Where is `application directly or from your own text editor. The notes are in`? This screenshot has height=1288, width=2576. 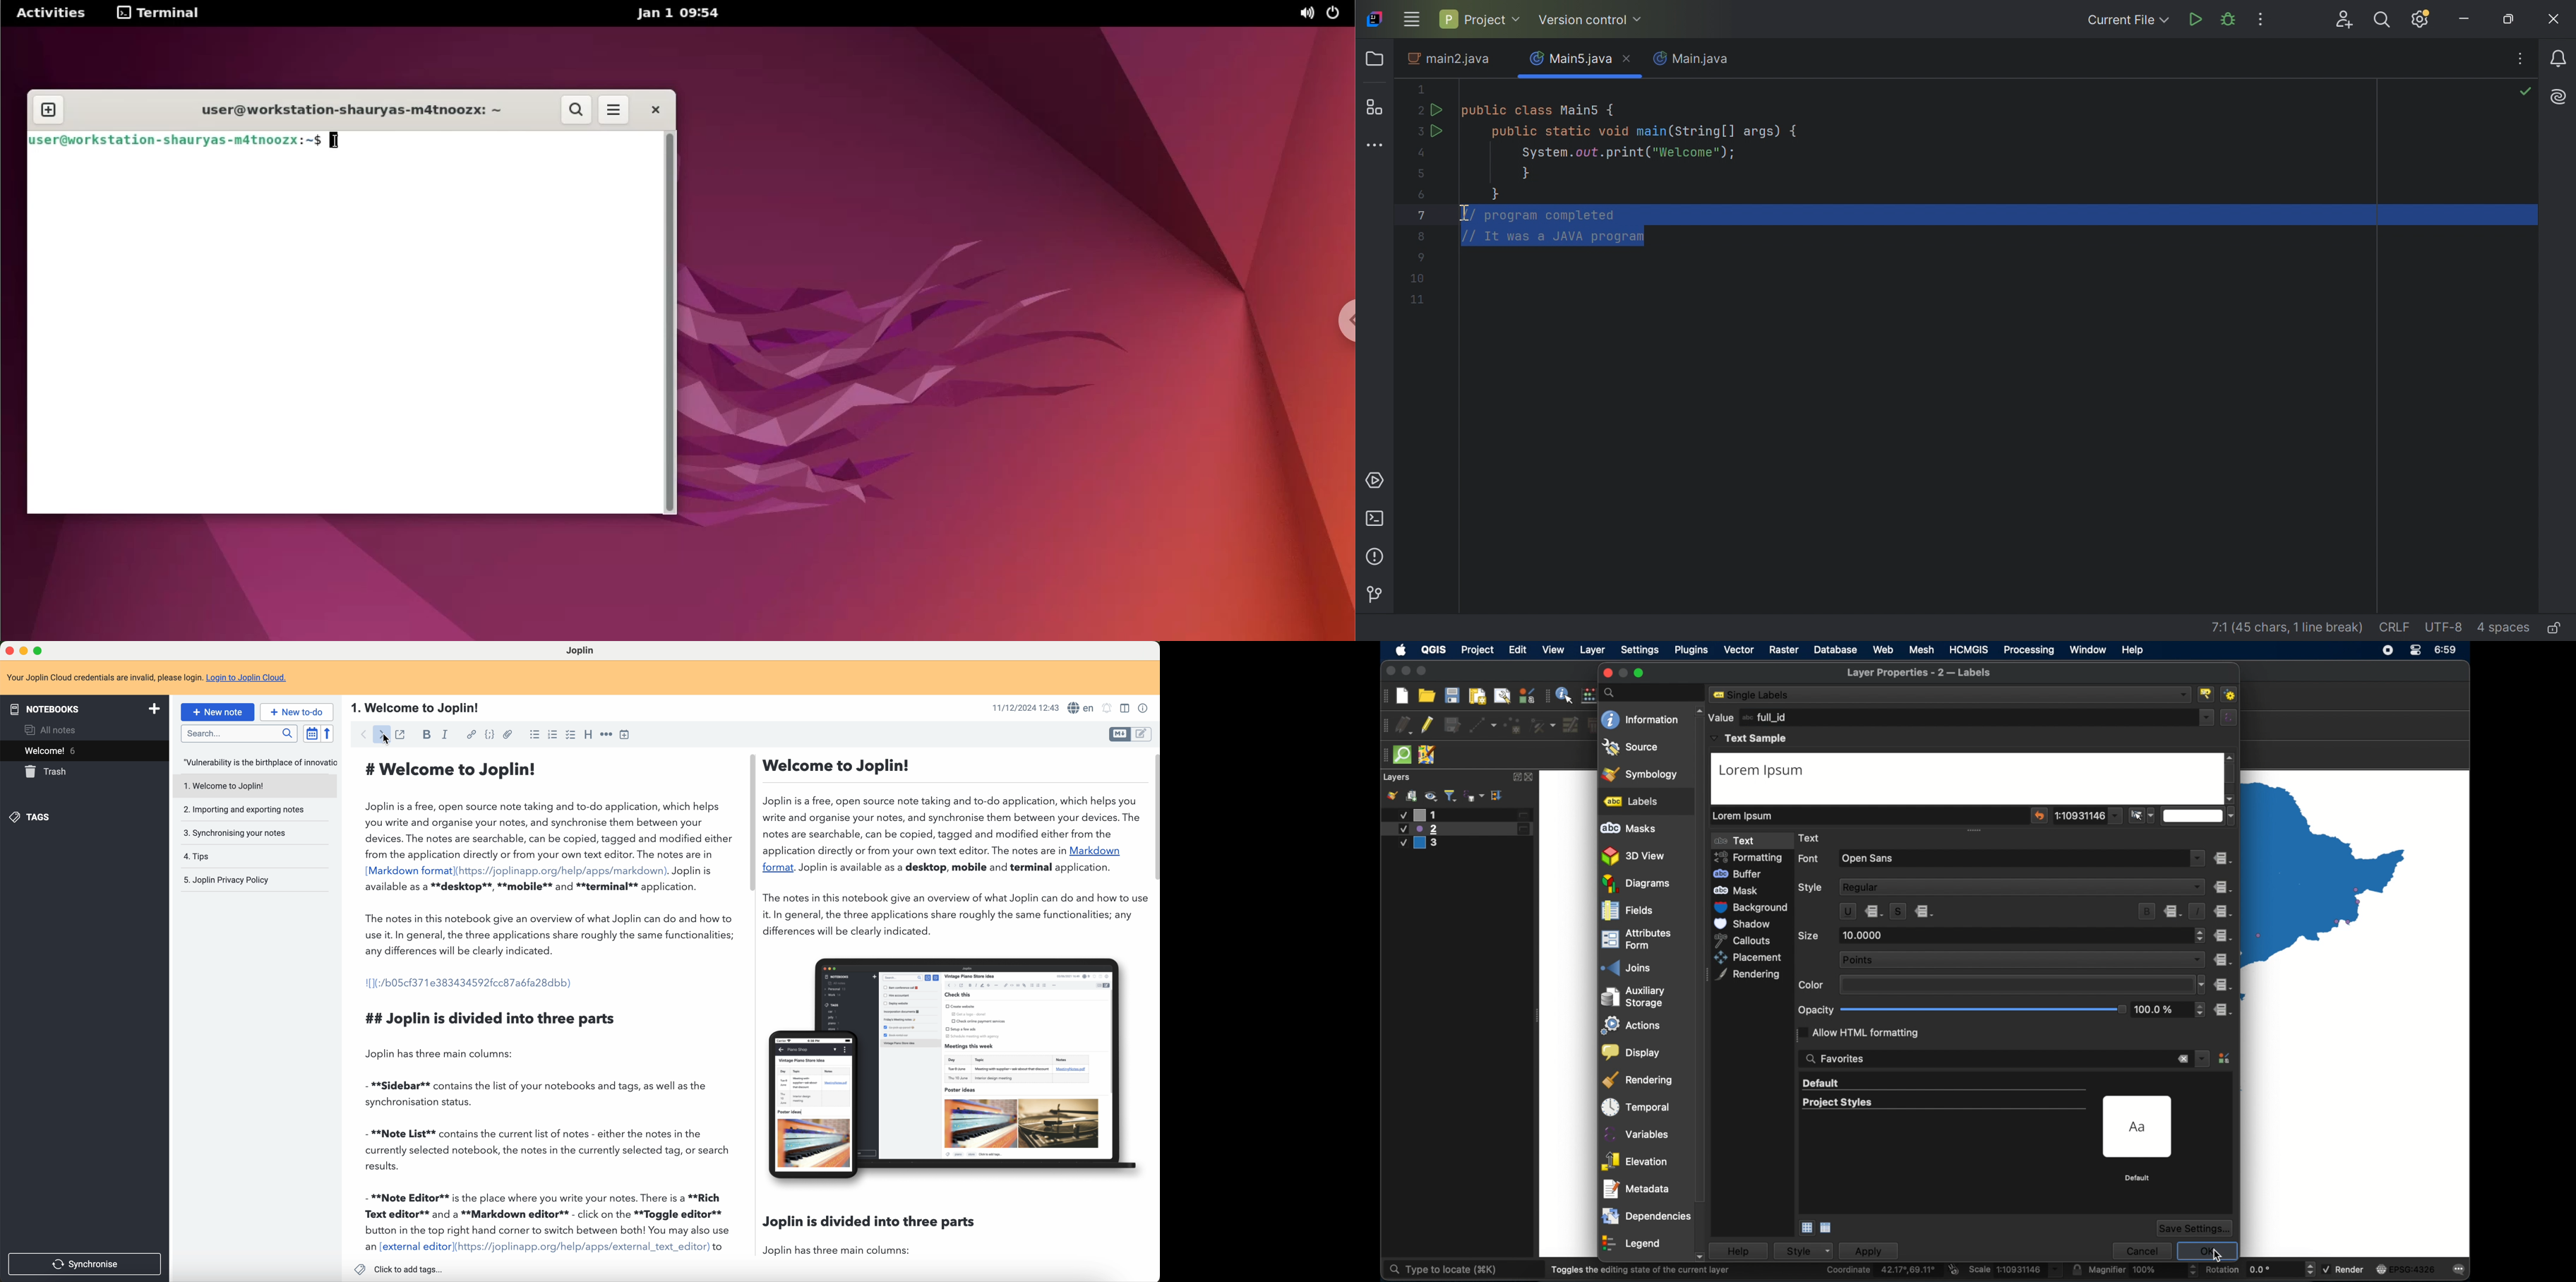
application directly or from your own text editor. The notes are in is located at coordinates (913, 852).